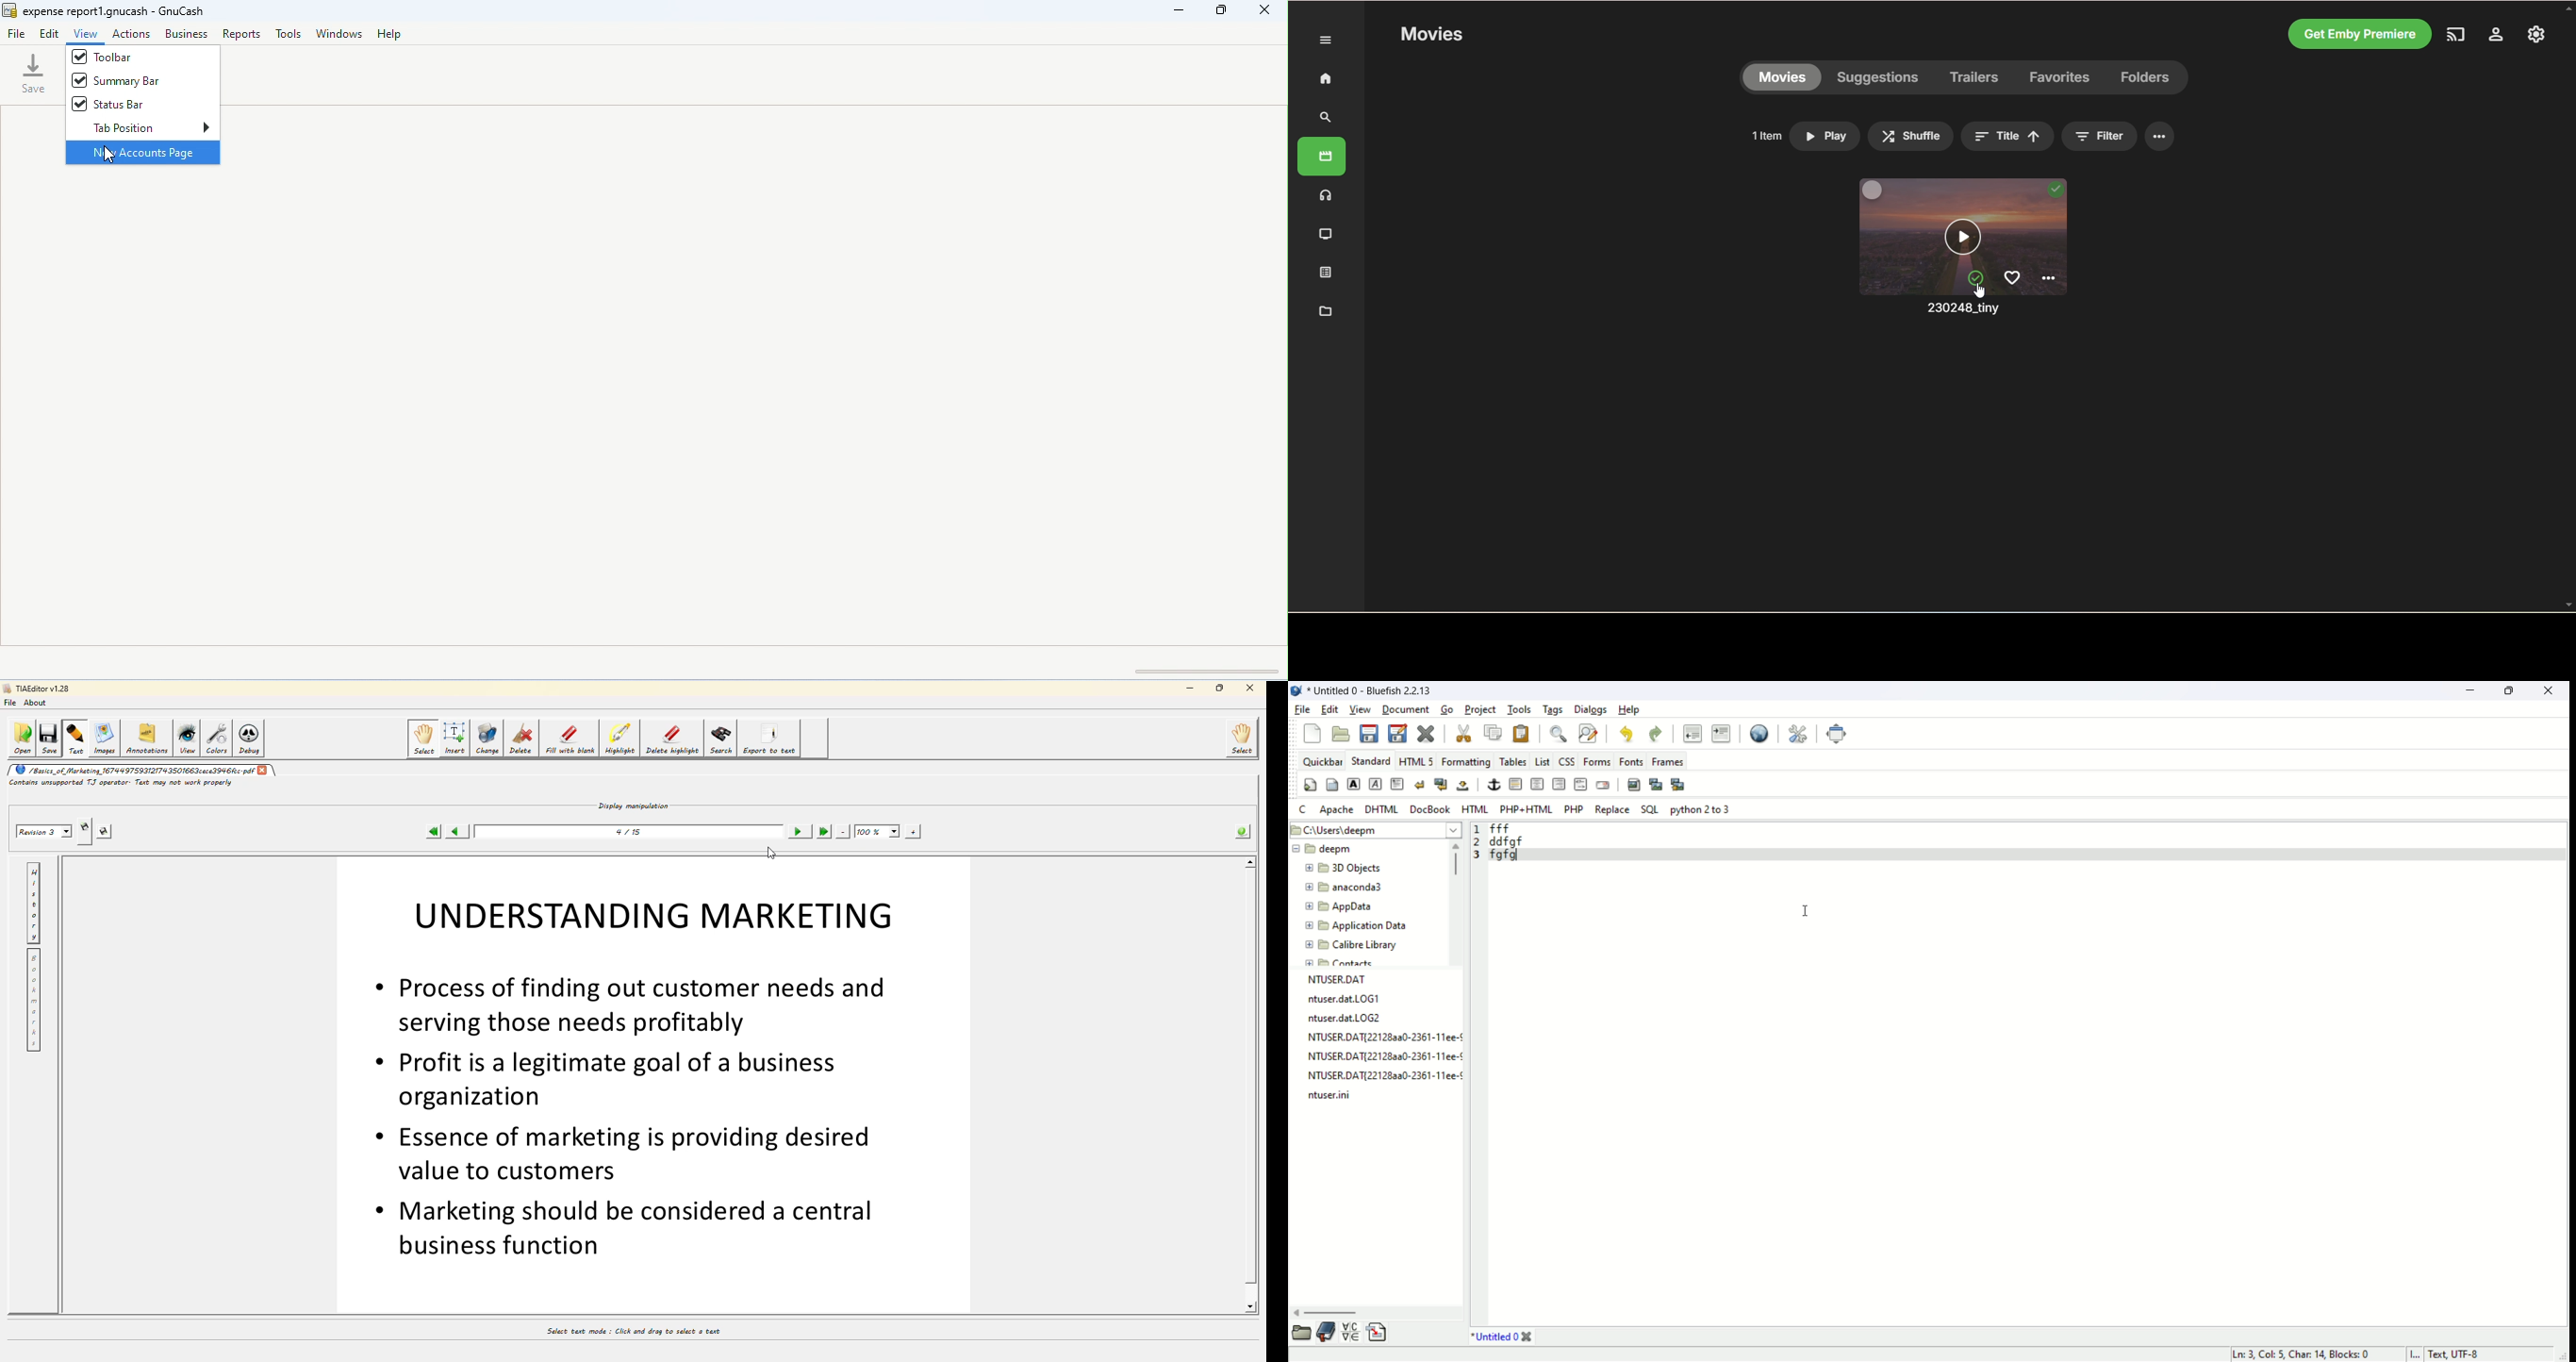 This screenshot has height=1372, width=2576. What do you see at coordinates (1305, 810) in the screenshot?
I see `C` at bounding box center [1305, 810].